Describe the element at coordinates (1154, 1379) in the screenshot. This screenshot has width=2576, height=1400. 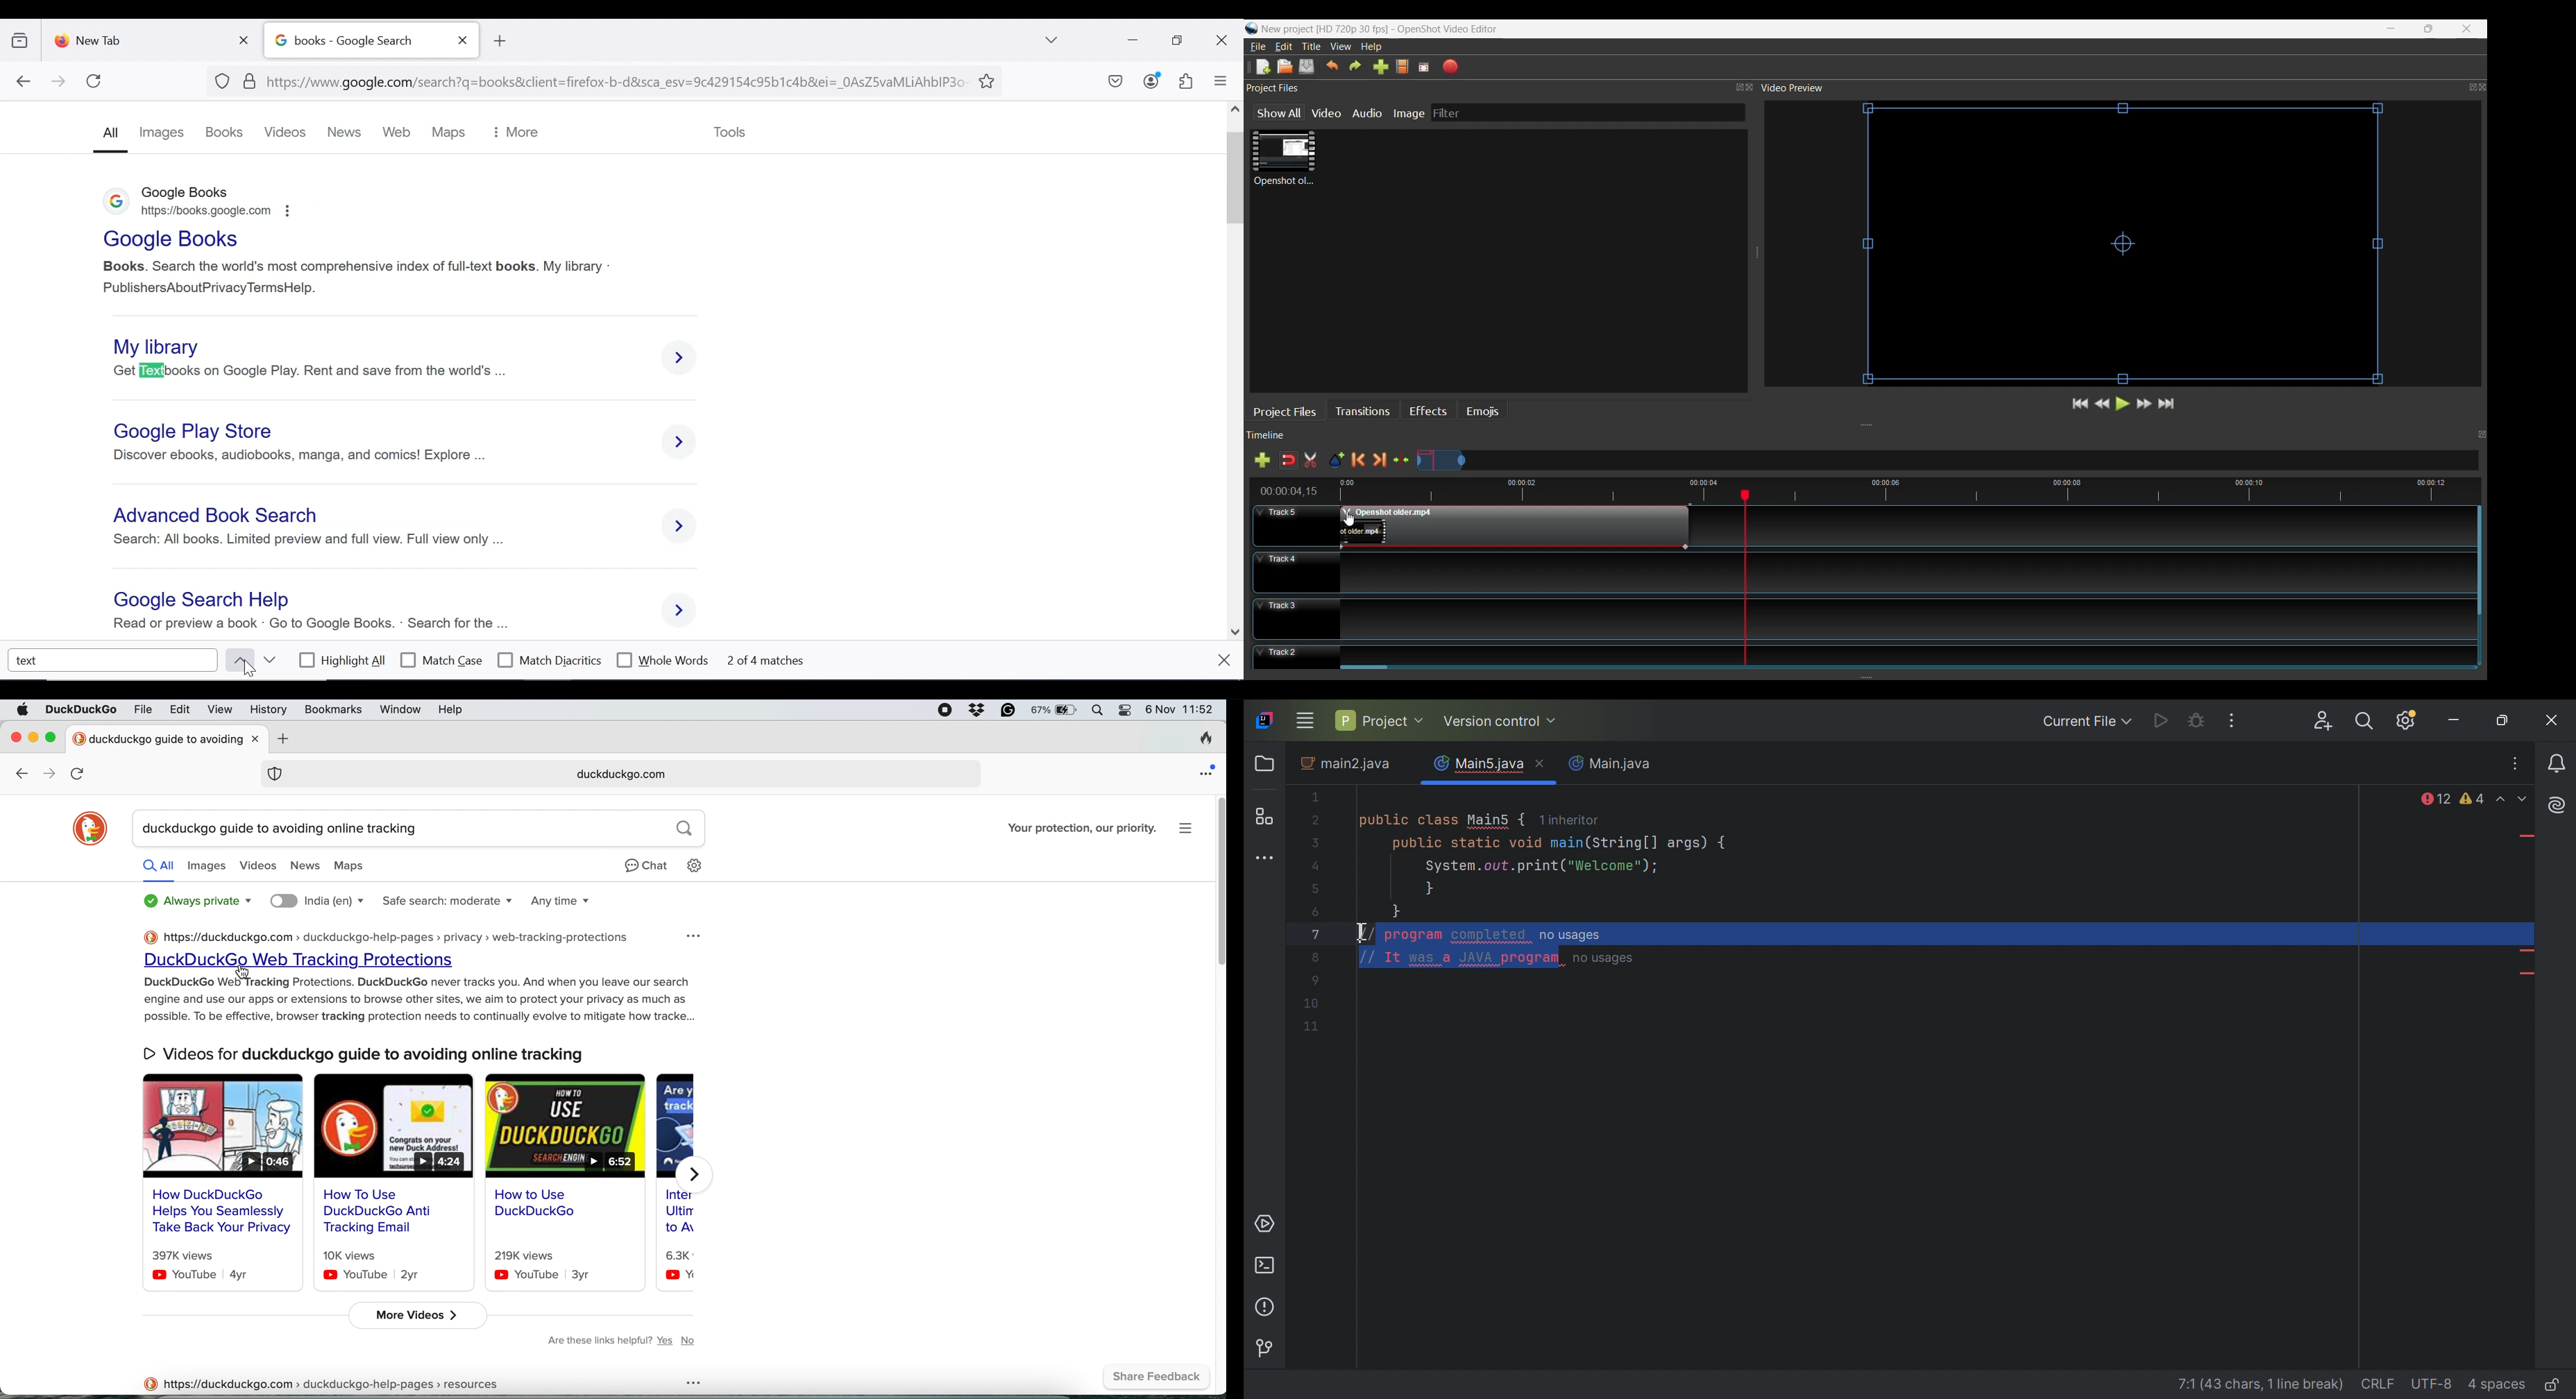
I see `share feedback` at that location.